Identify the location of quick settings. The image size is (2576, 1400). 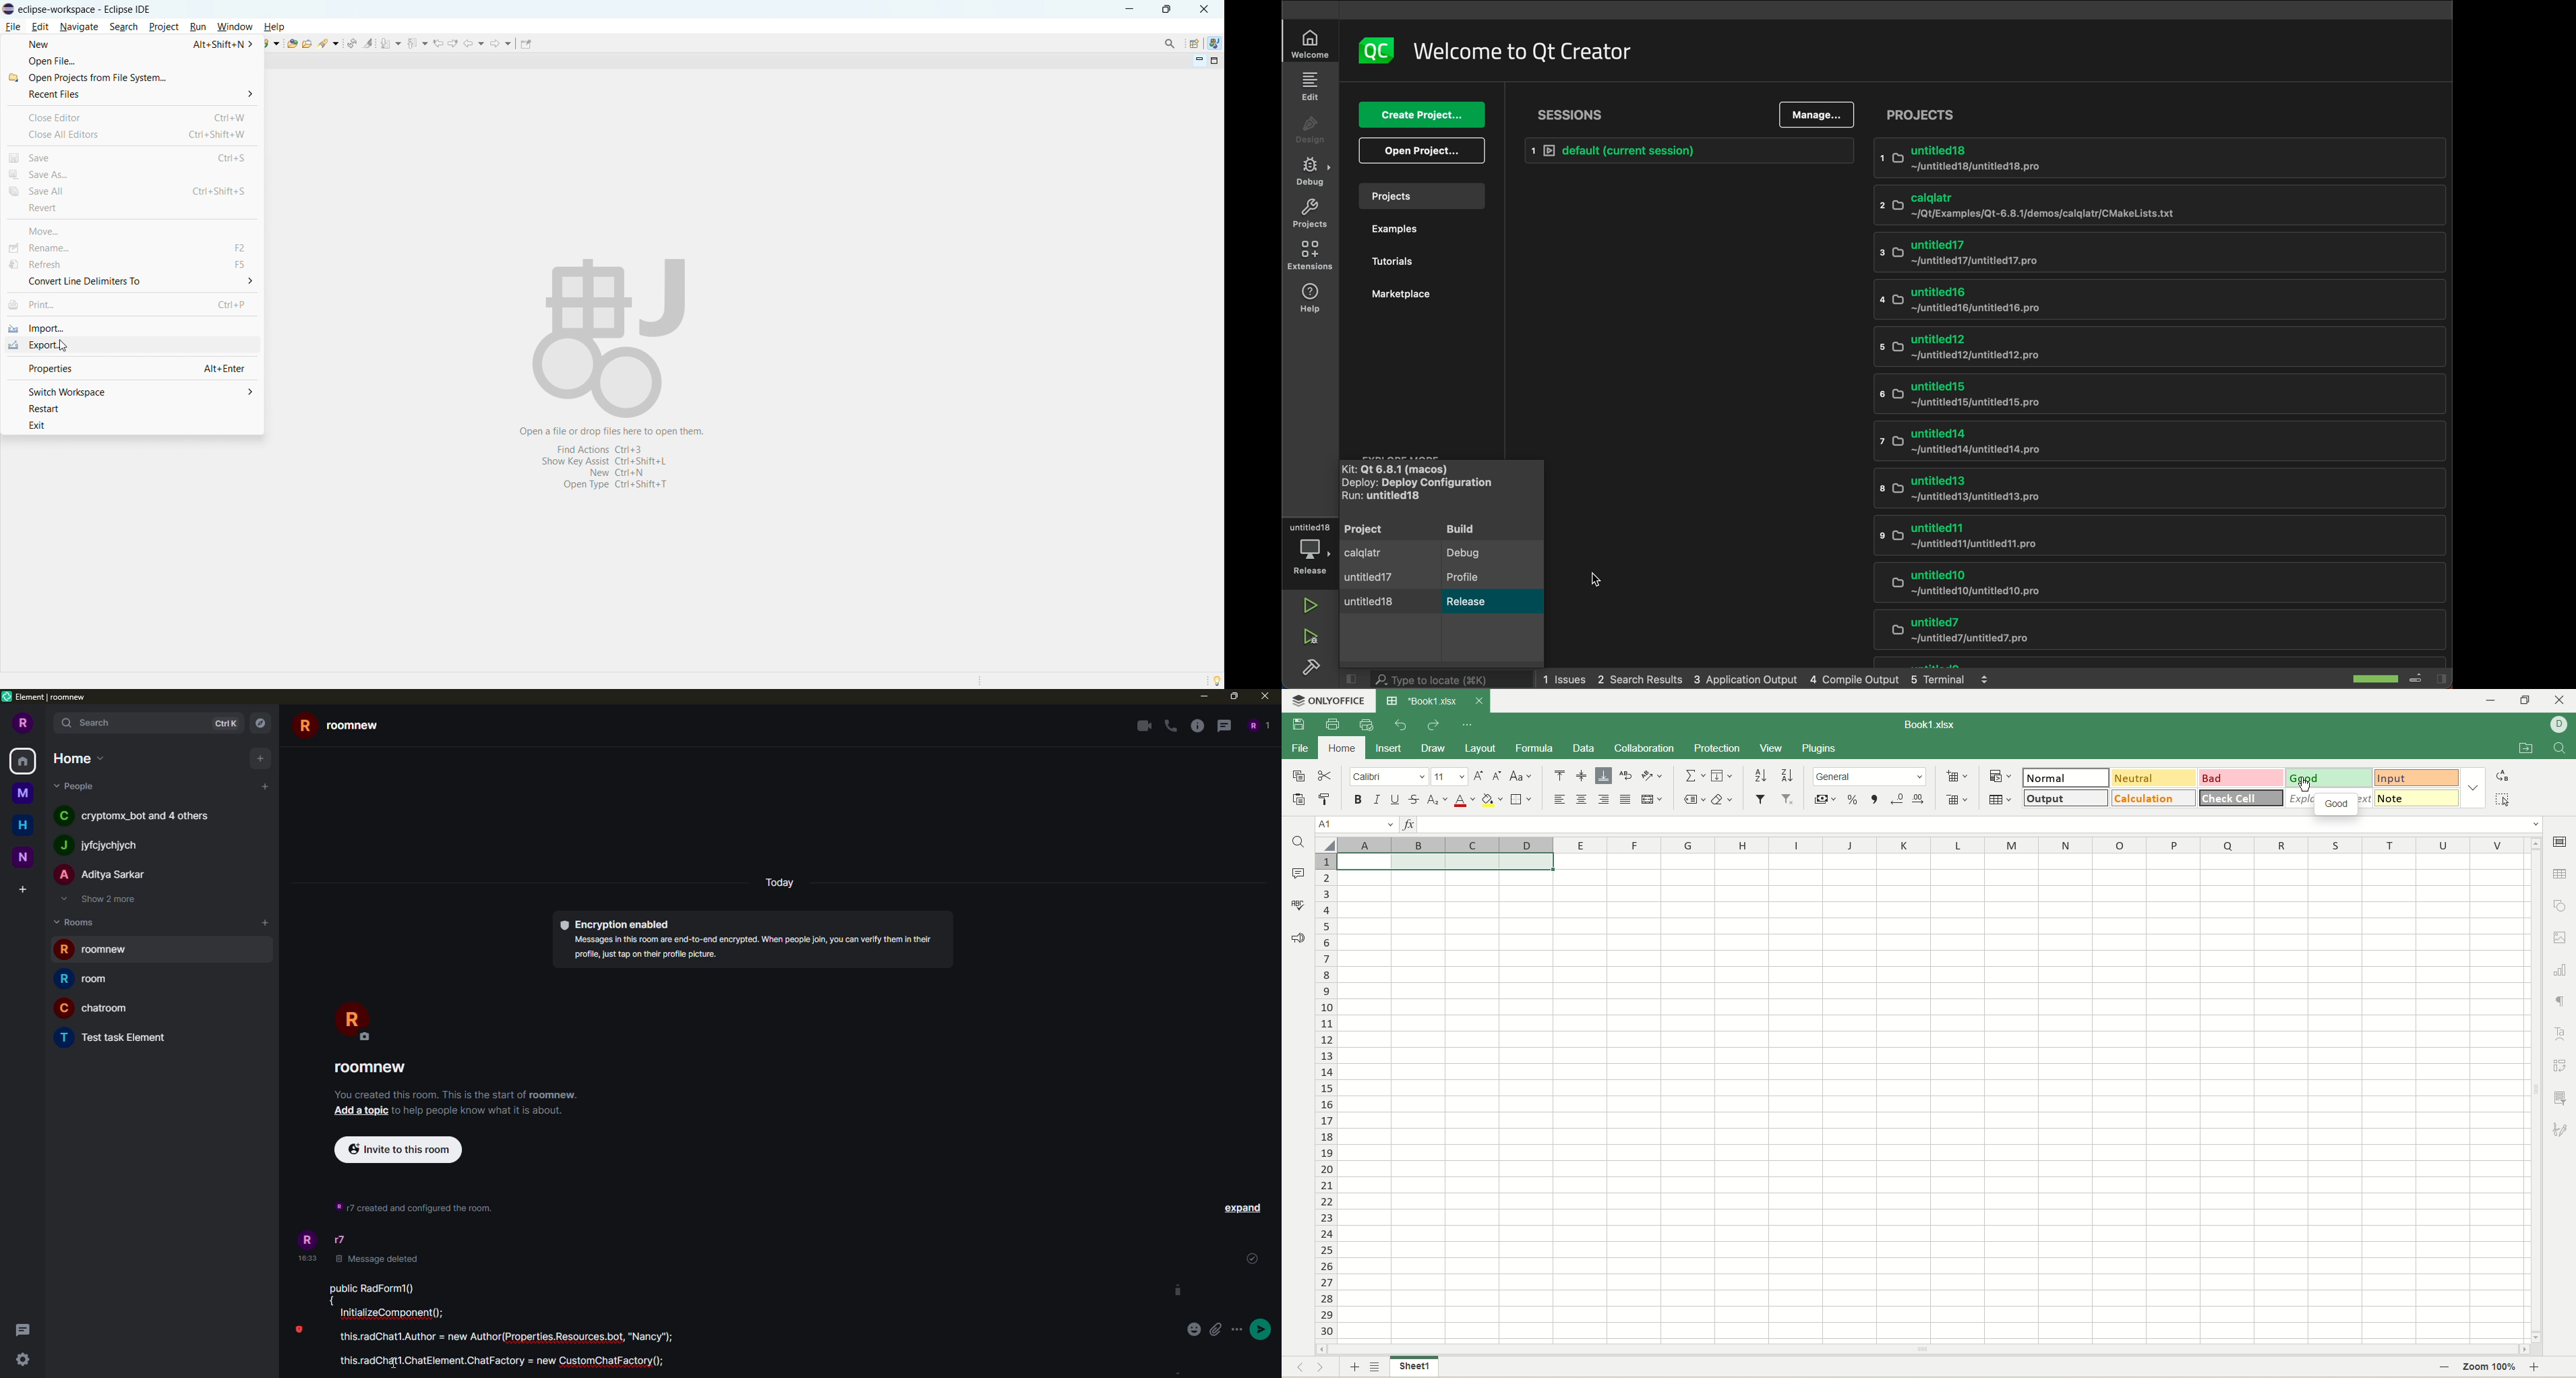
(24, 1361).